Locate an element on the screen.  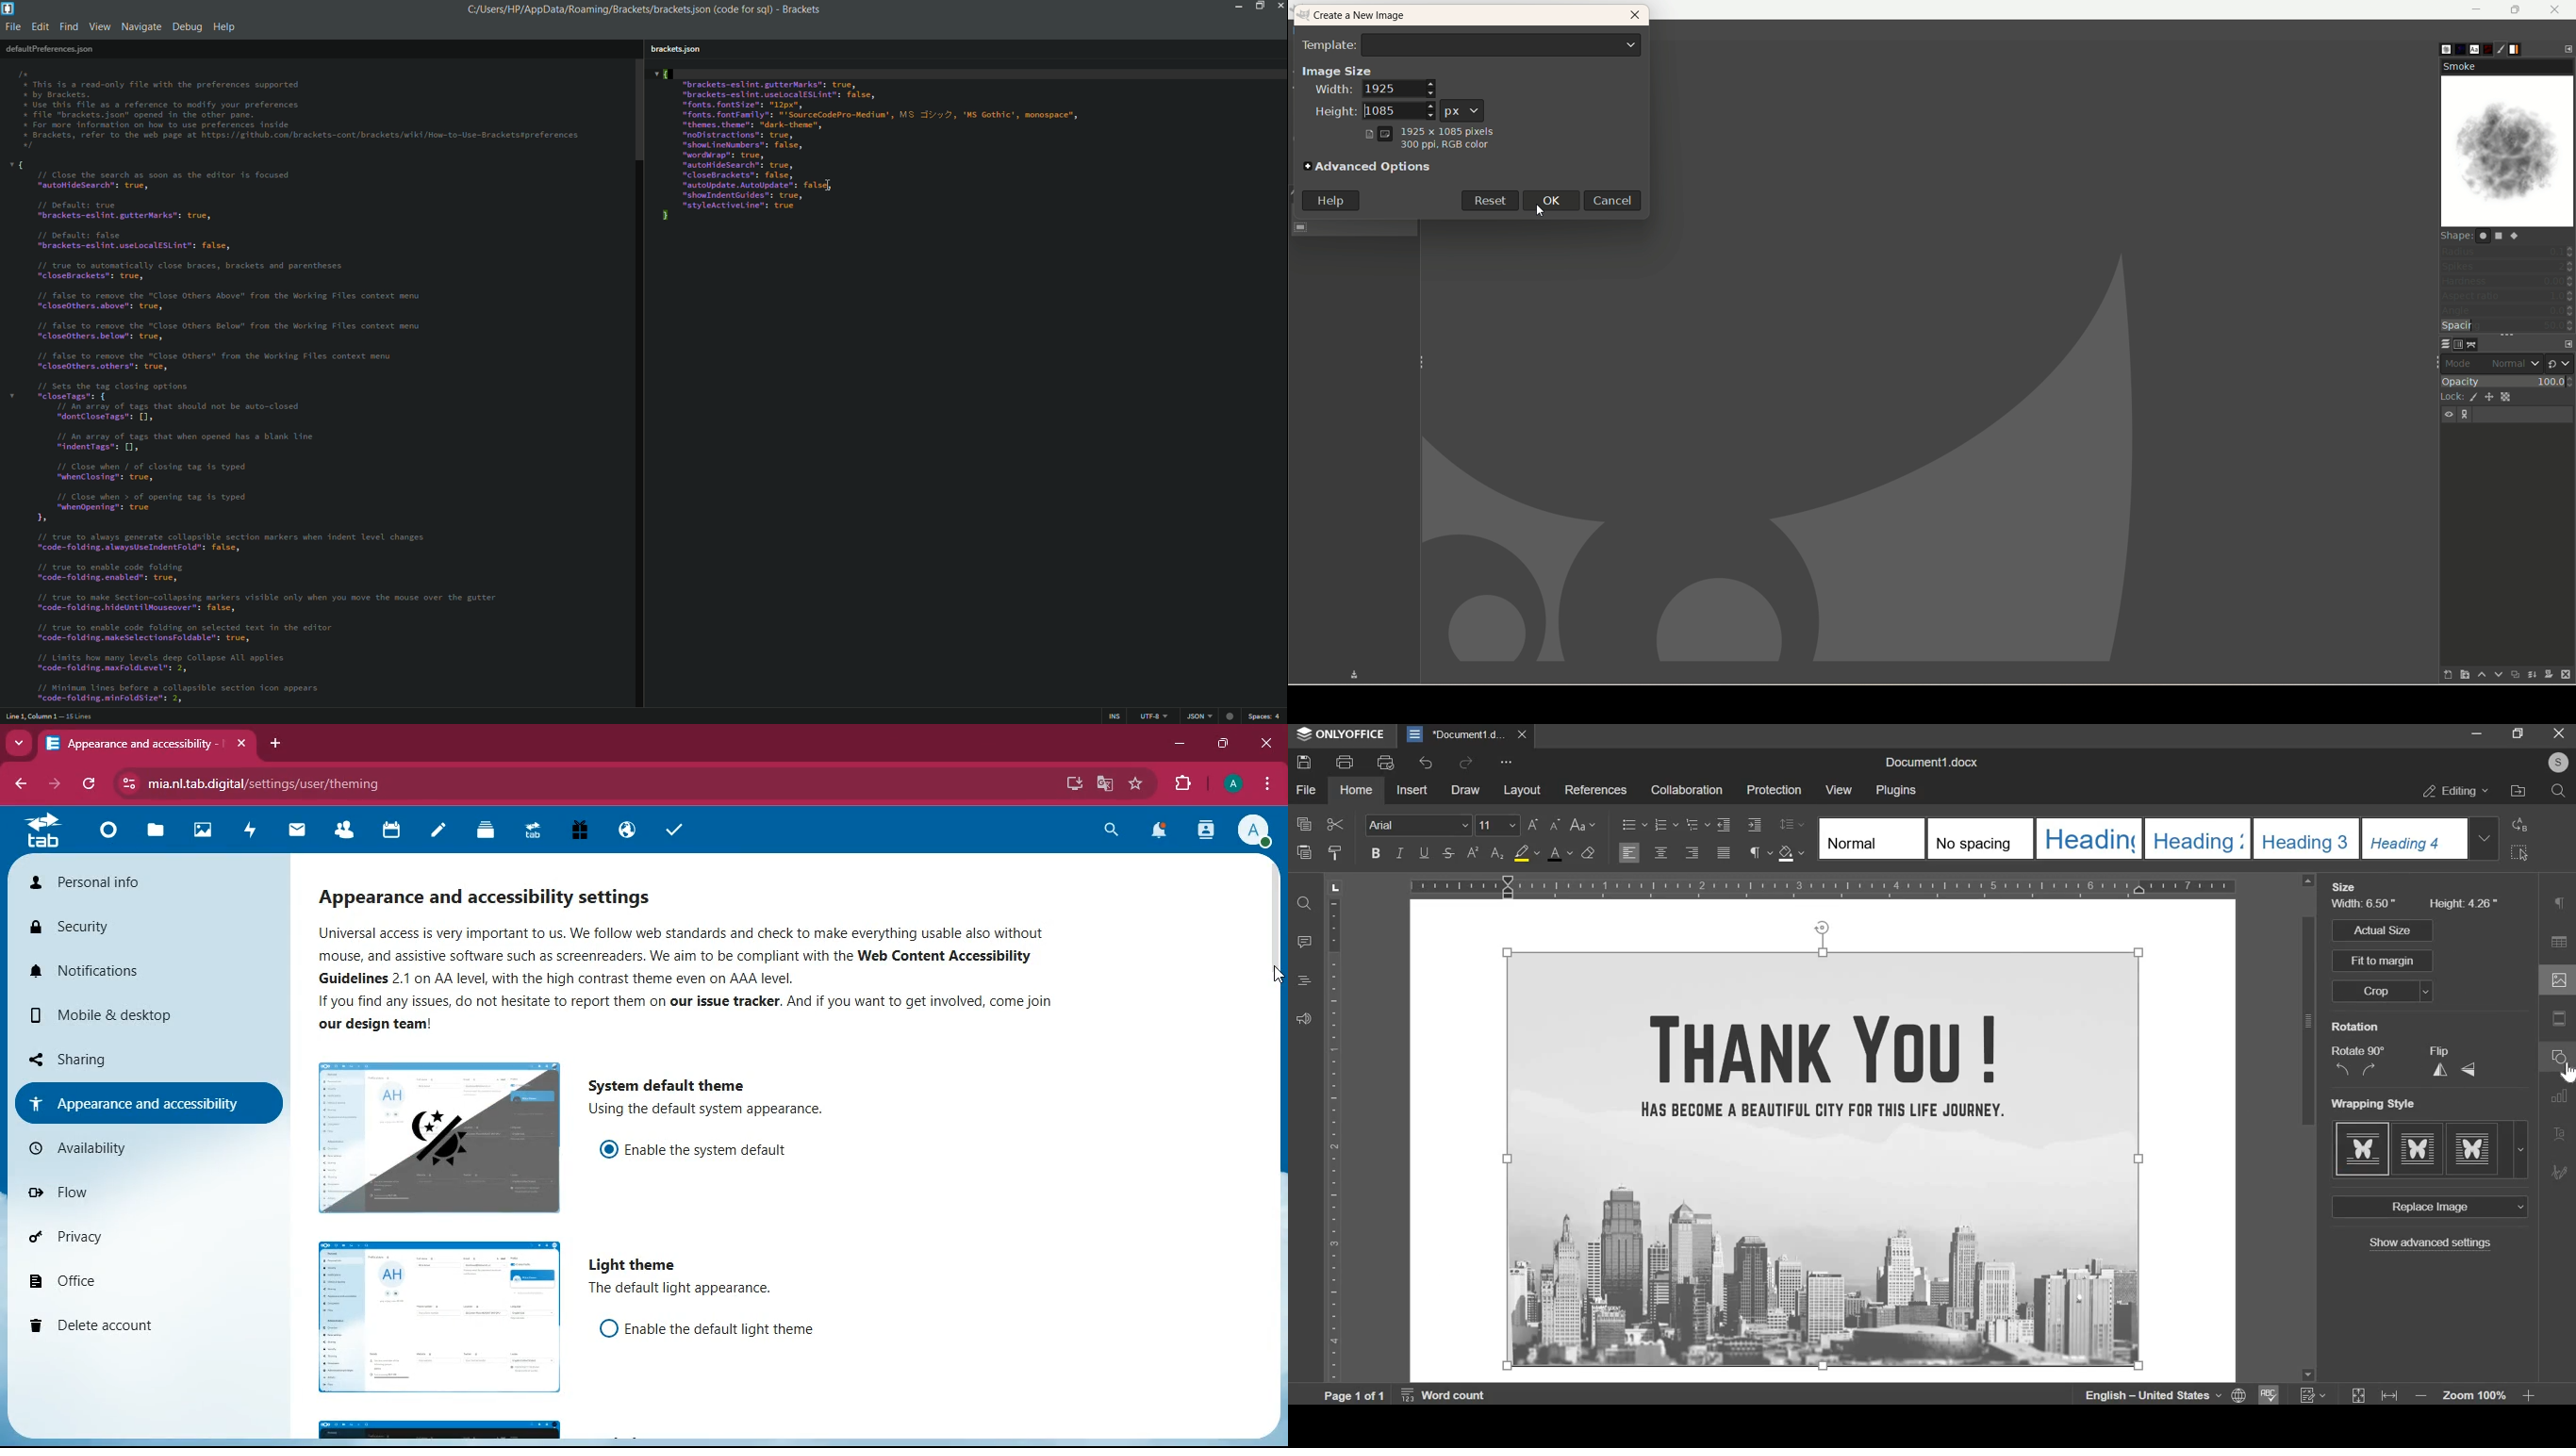
file is located at coordinates (1305, 789).